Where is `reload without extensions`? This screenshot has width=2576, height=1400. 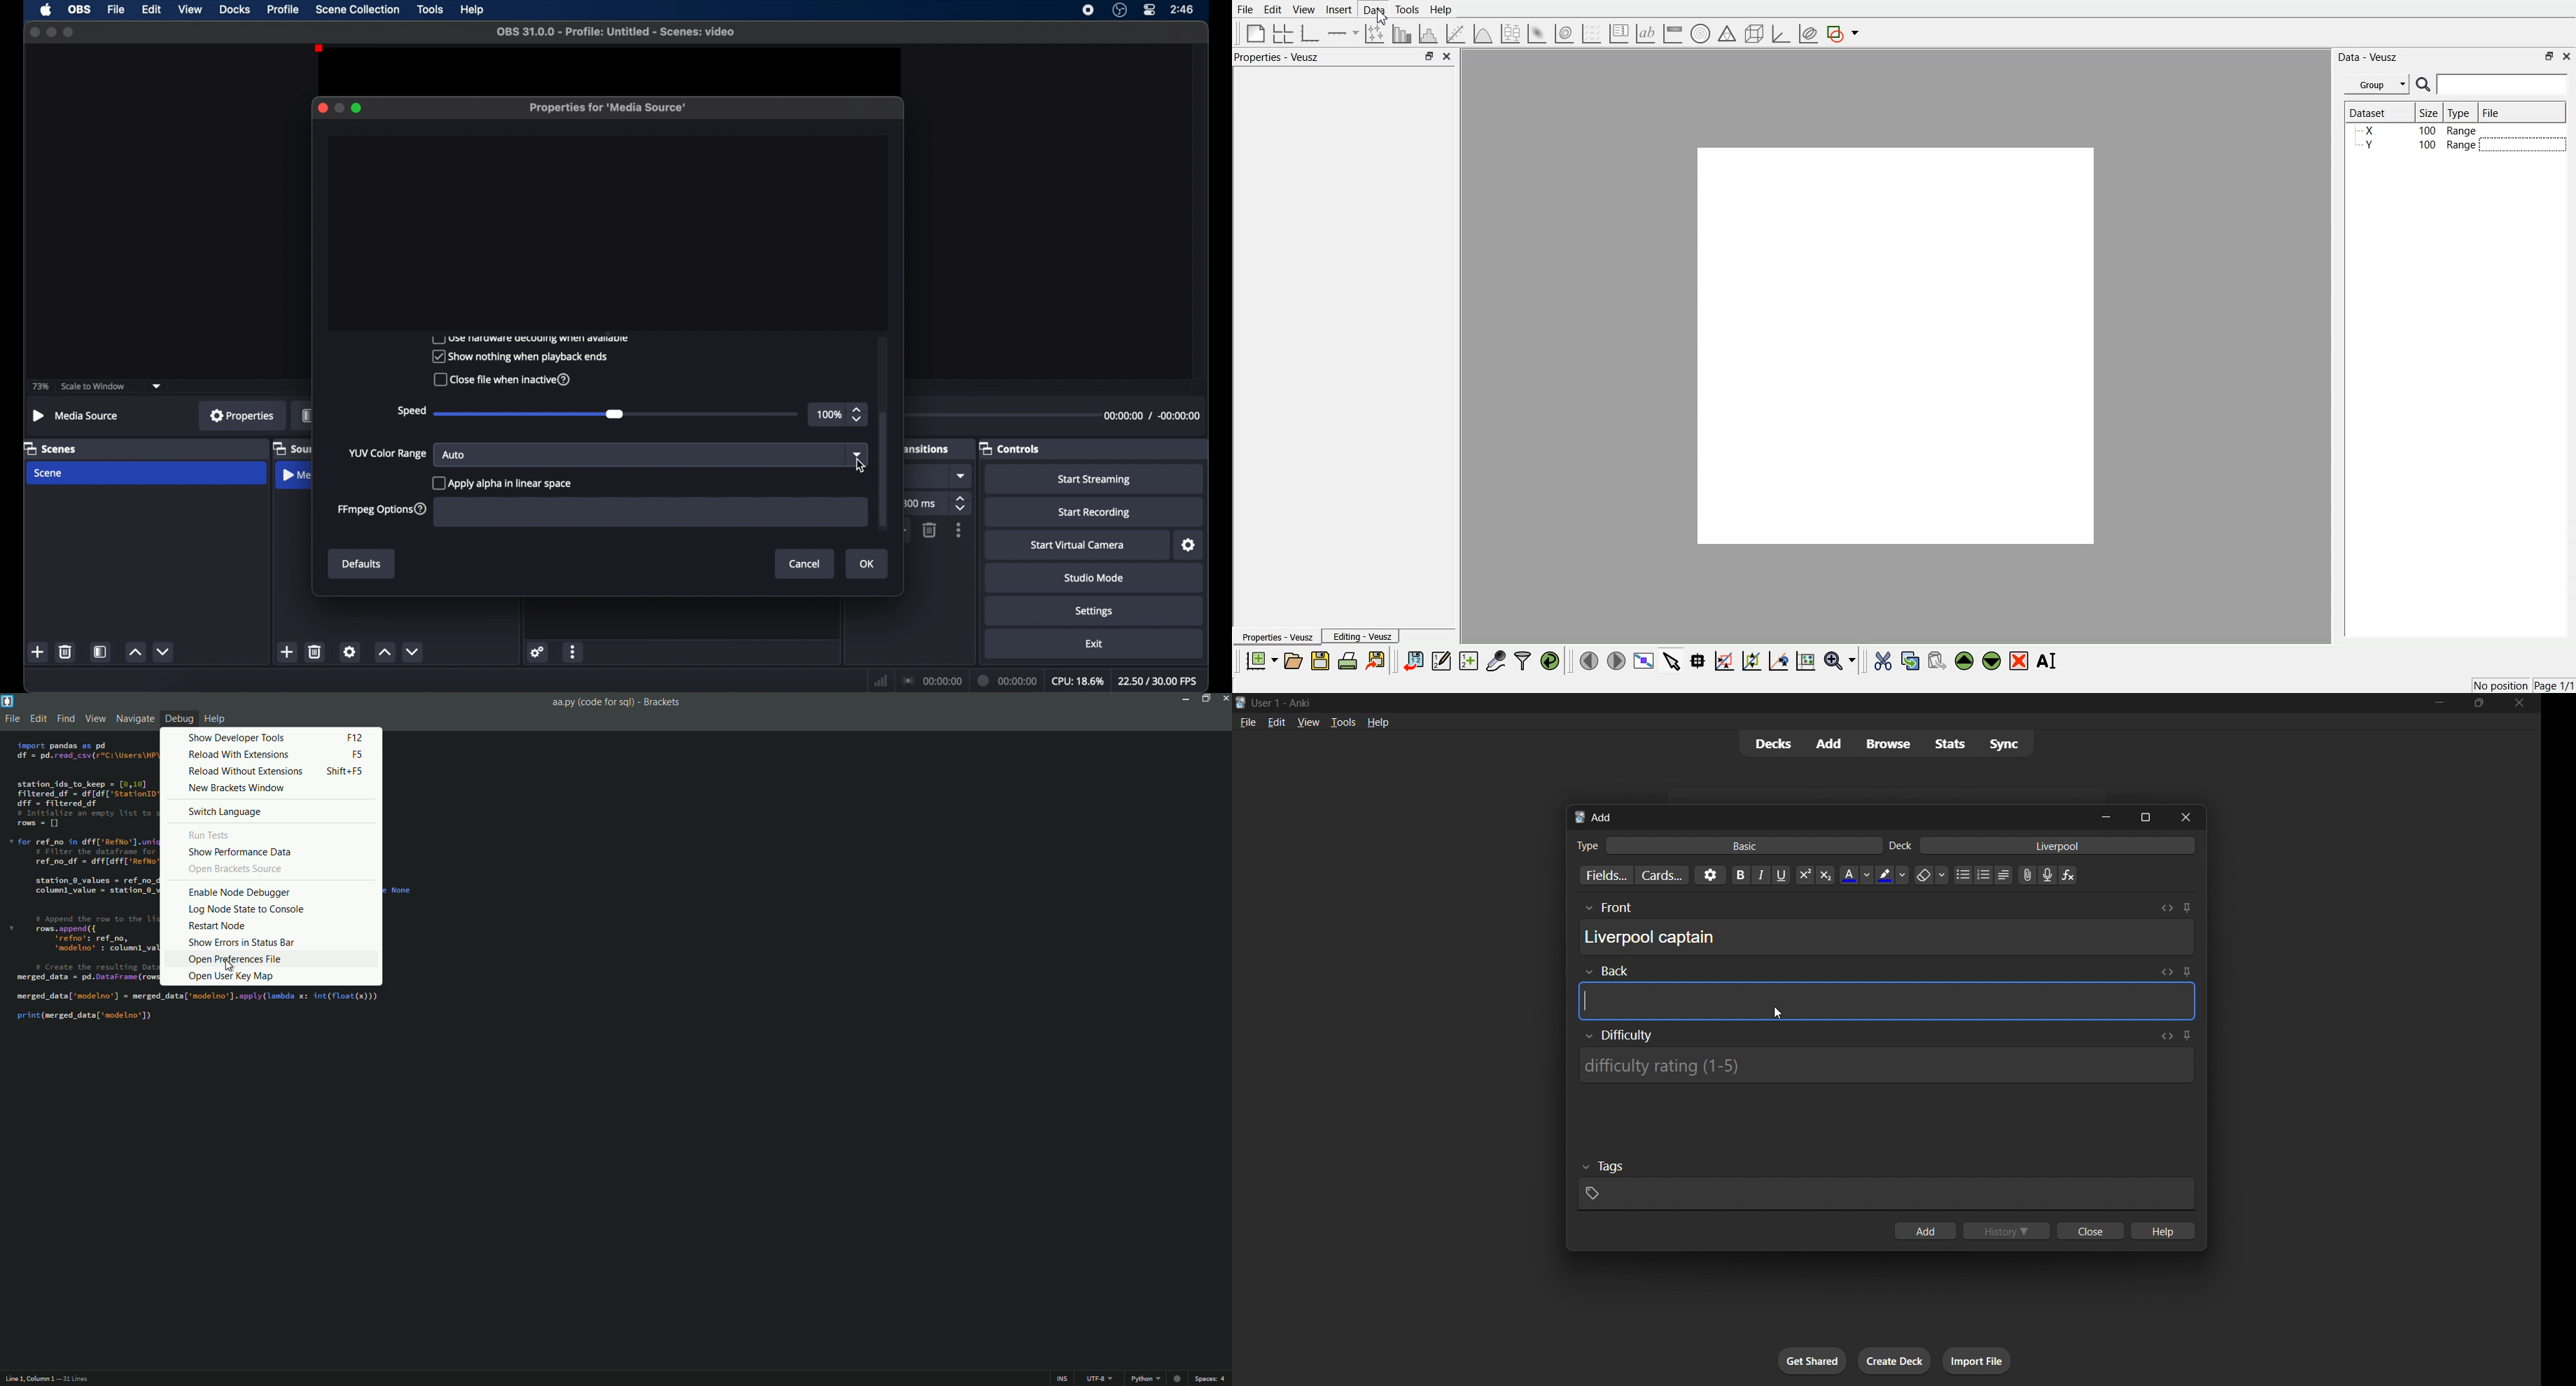
reload without extensions is located at coordinates (244, 771).